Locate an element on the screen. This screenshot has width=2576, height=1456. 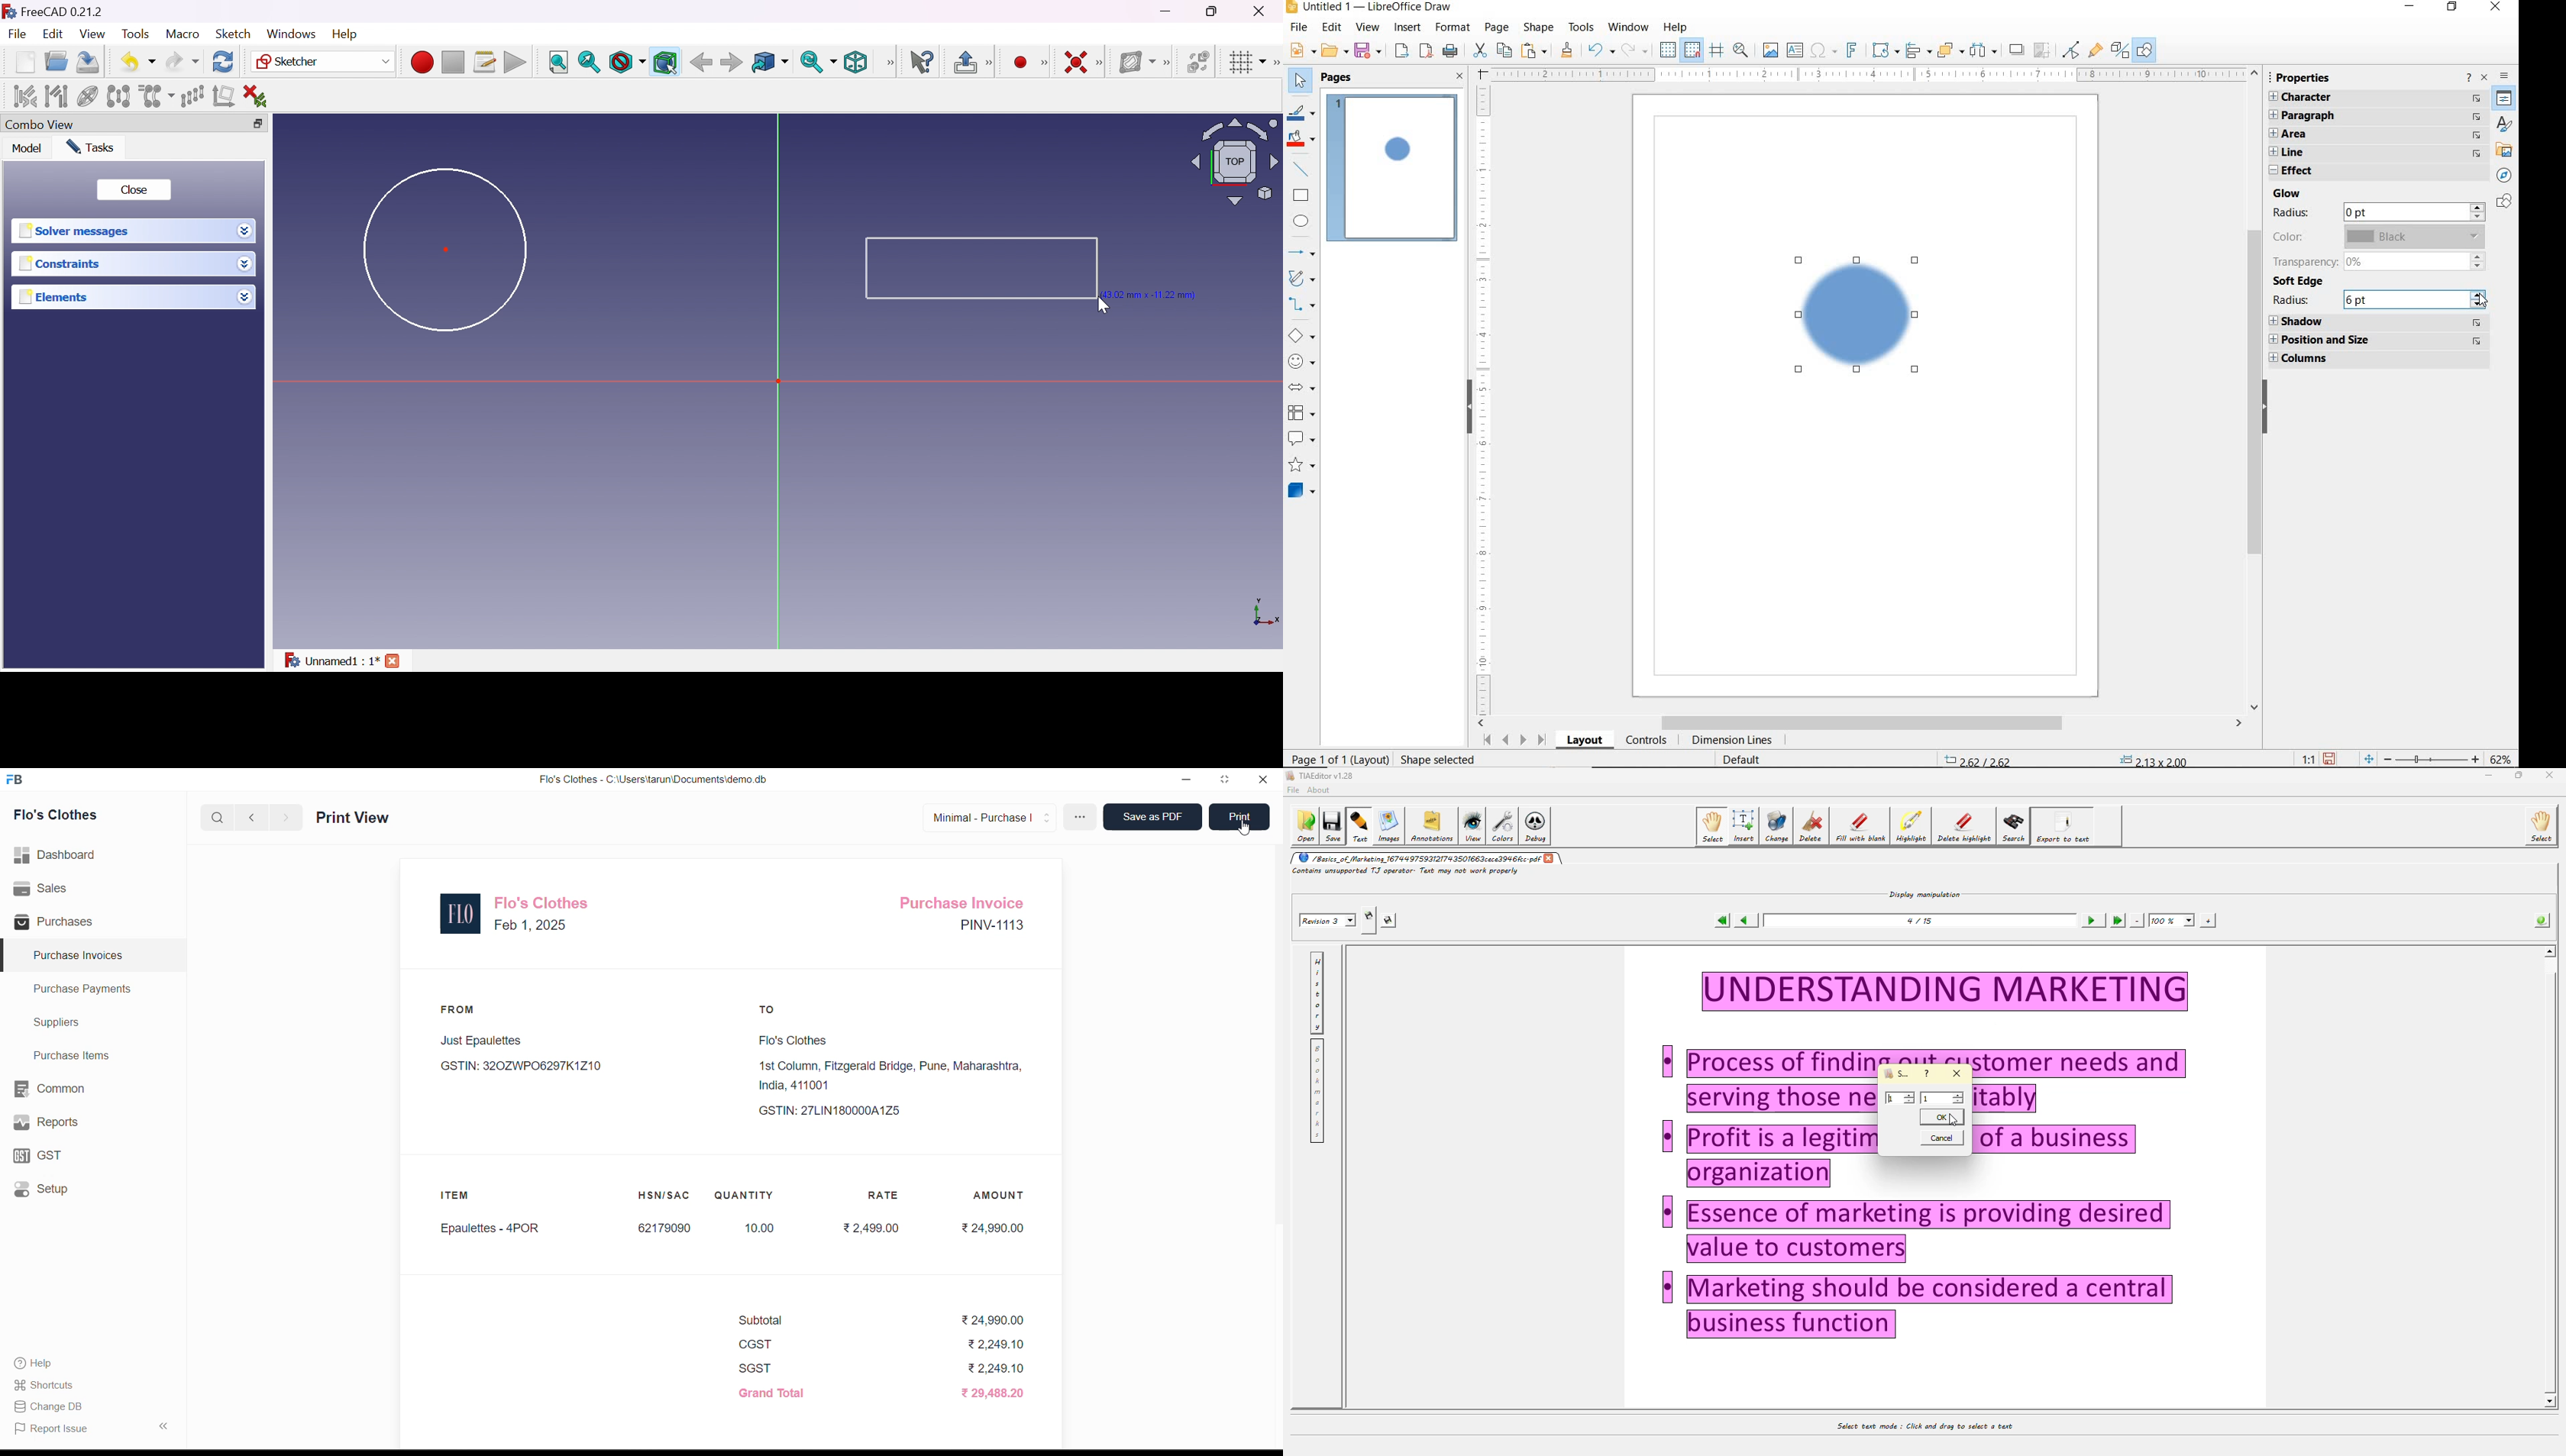
TOGGLE EXTRUSION is located at coordinates (2120, 51).